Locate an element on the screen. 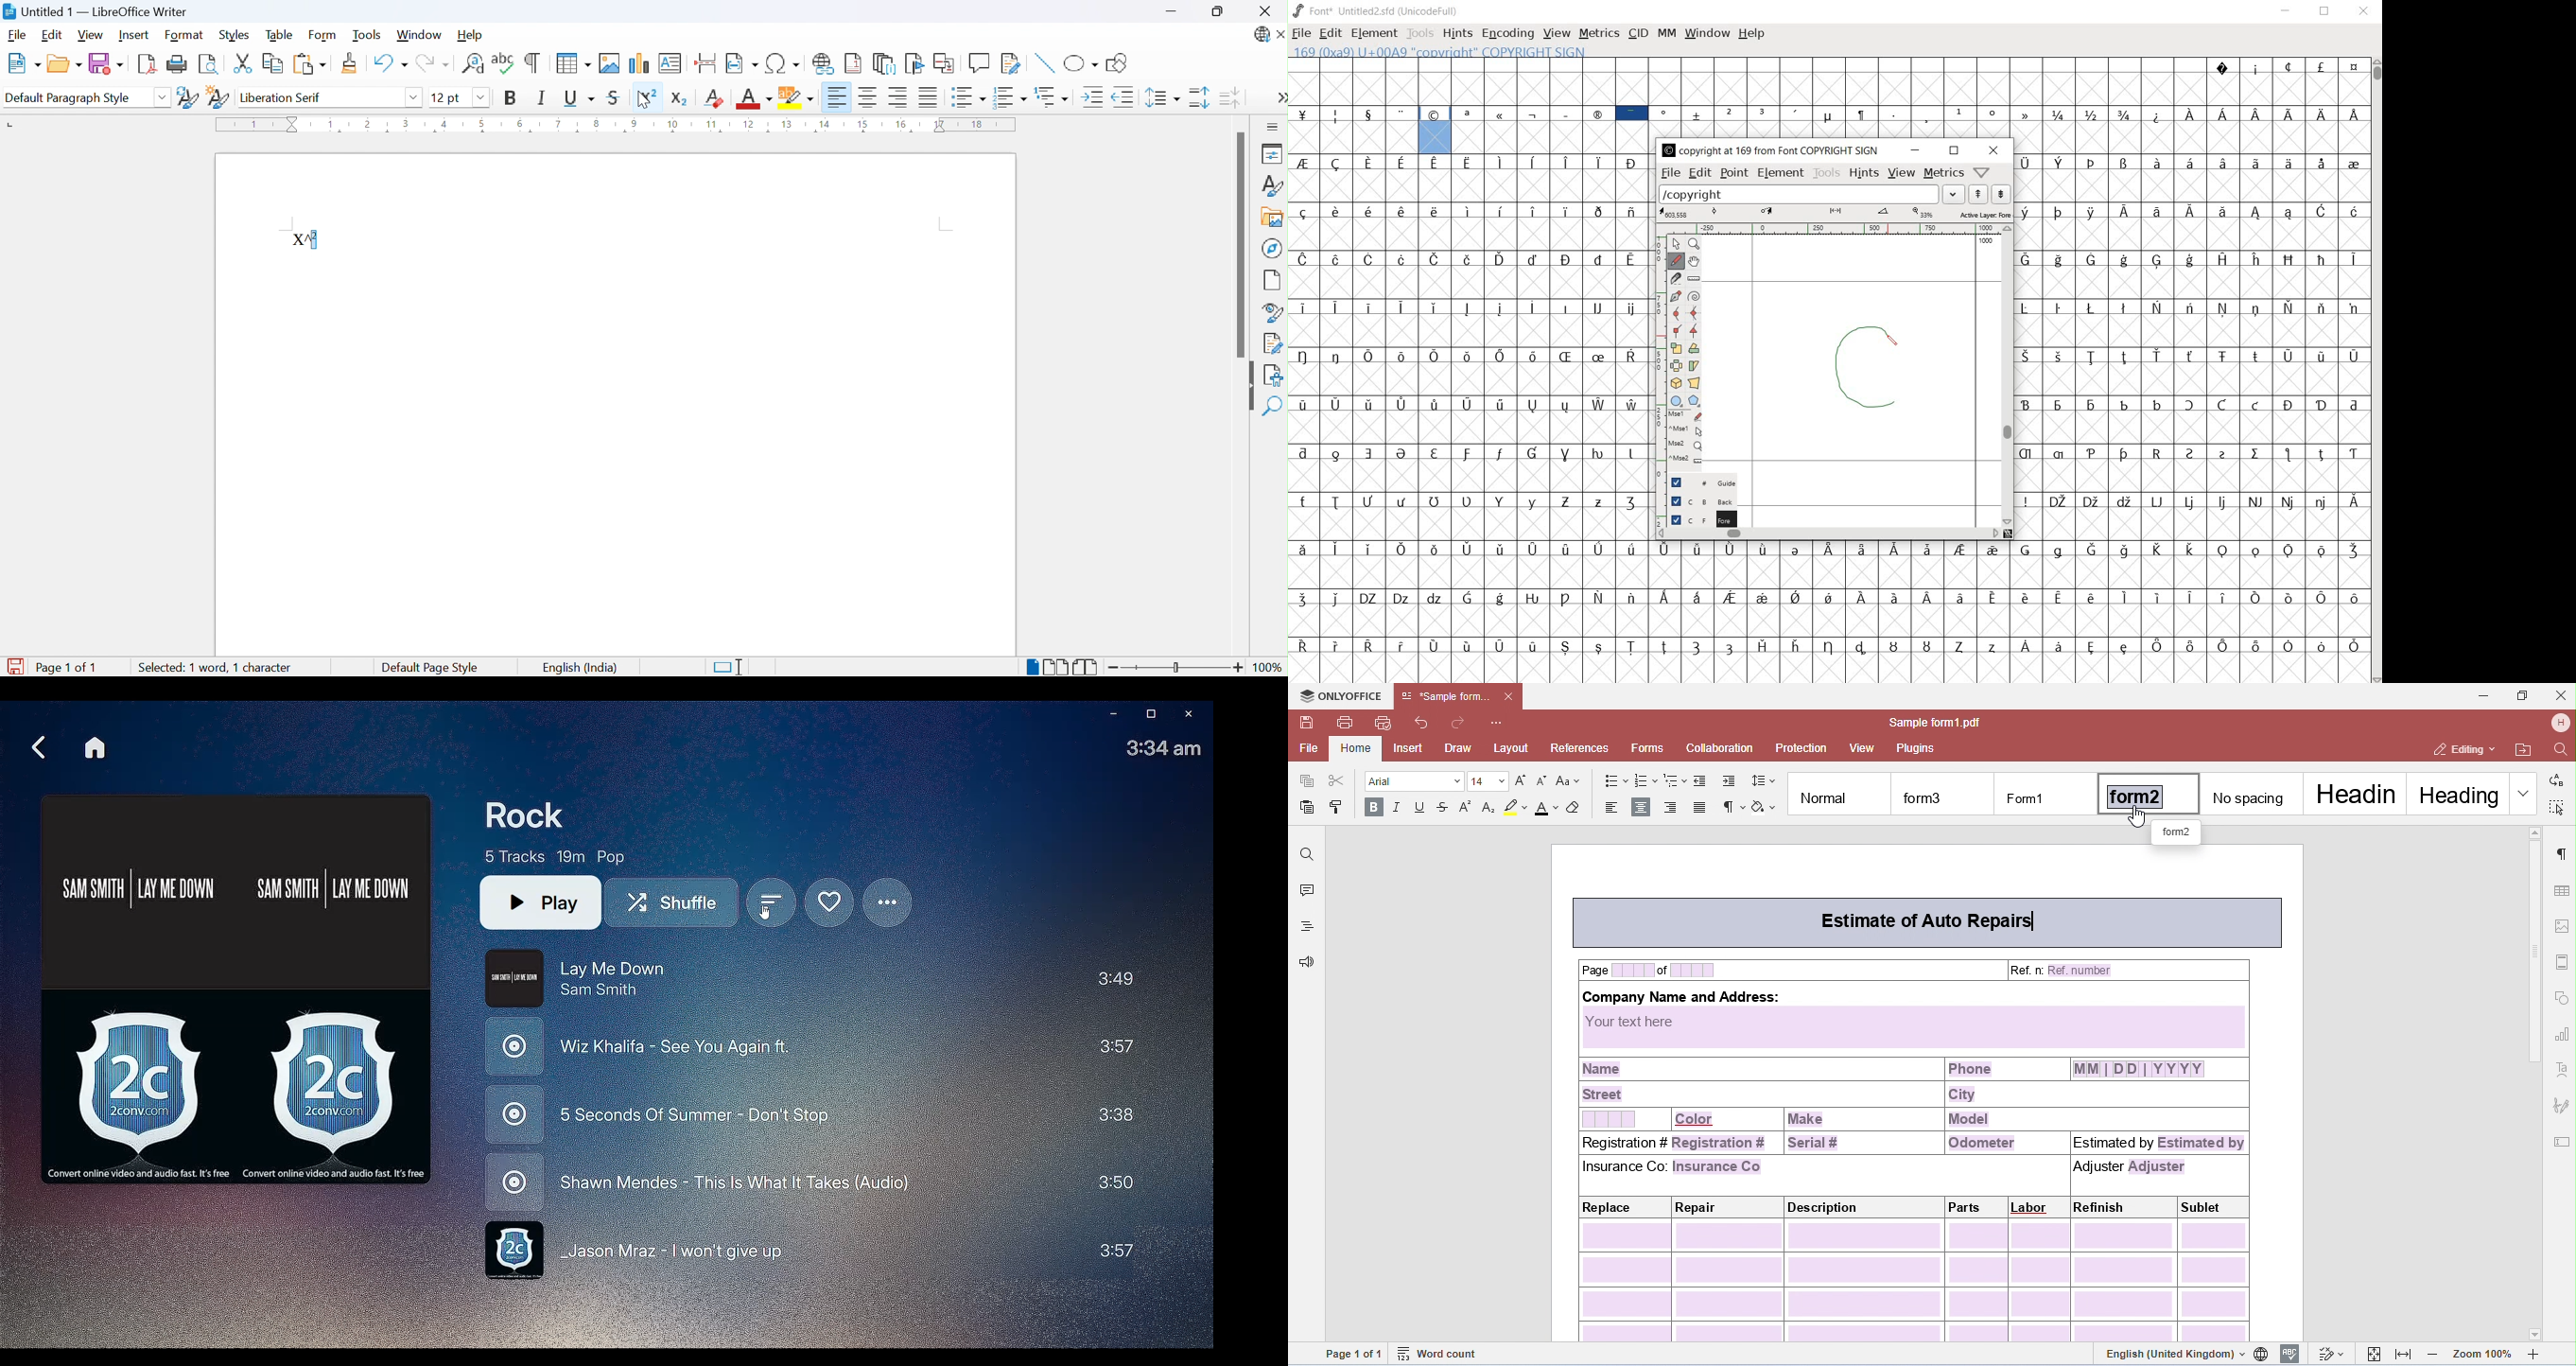 This screenshot has width=2576, height=1372. Encoding is located at coordinates (1507, 34).